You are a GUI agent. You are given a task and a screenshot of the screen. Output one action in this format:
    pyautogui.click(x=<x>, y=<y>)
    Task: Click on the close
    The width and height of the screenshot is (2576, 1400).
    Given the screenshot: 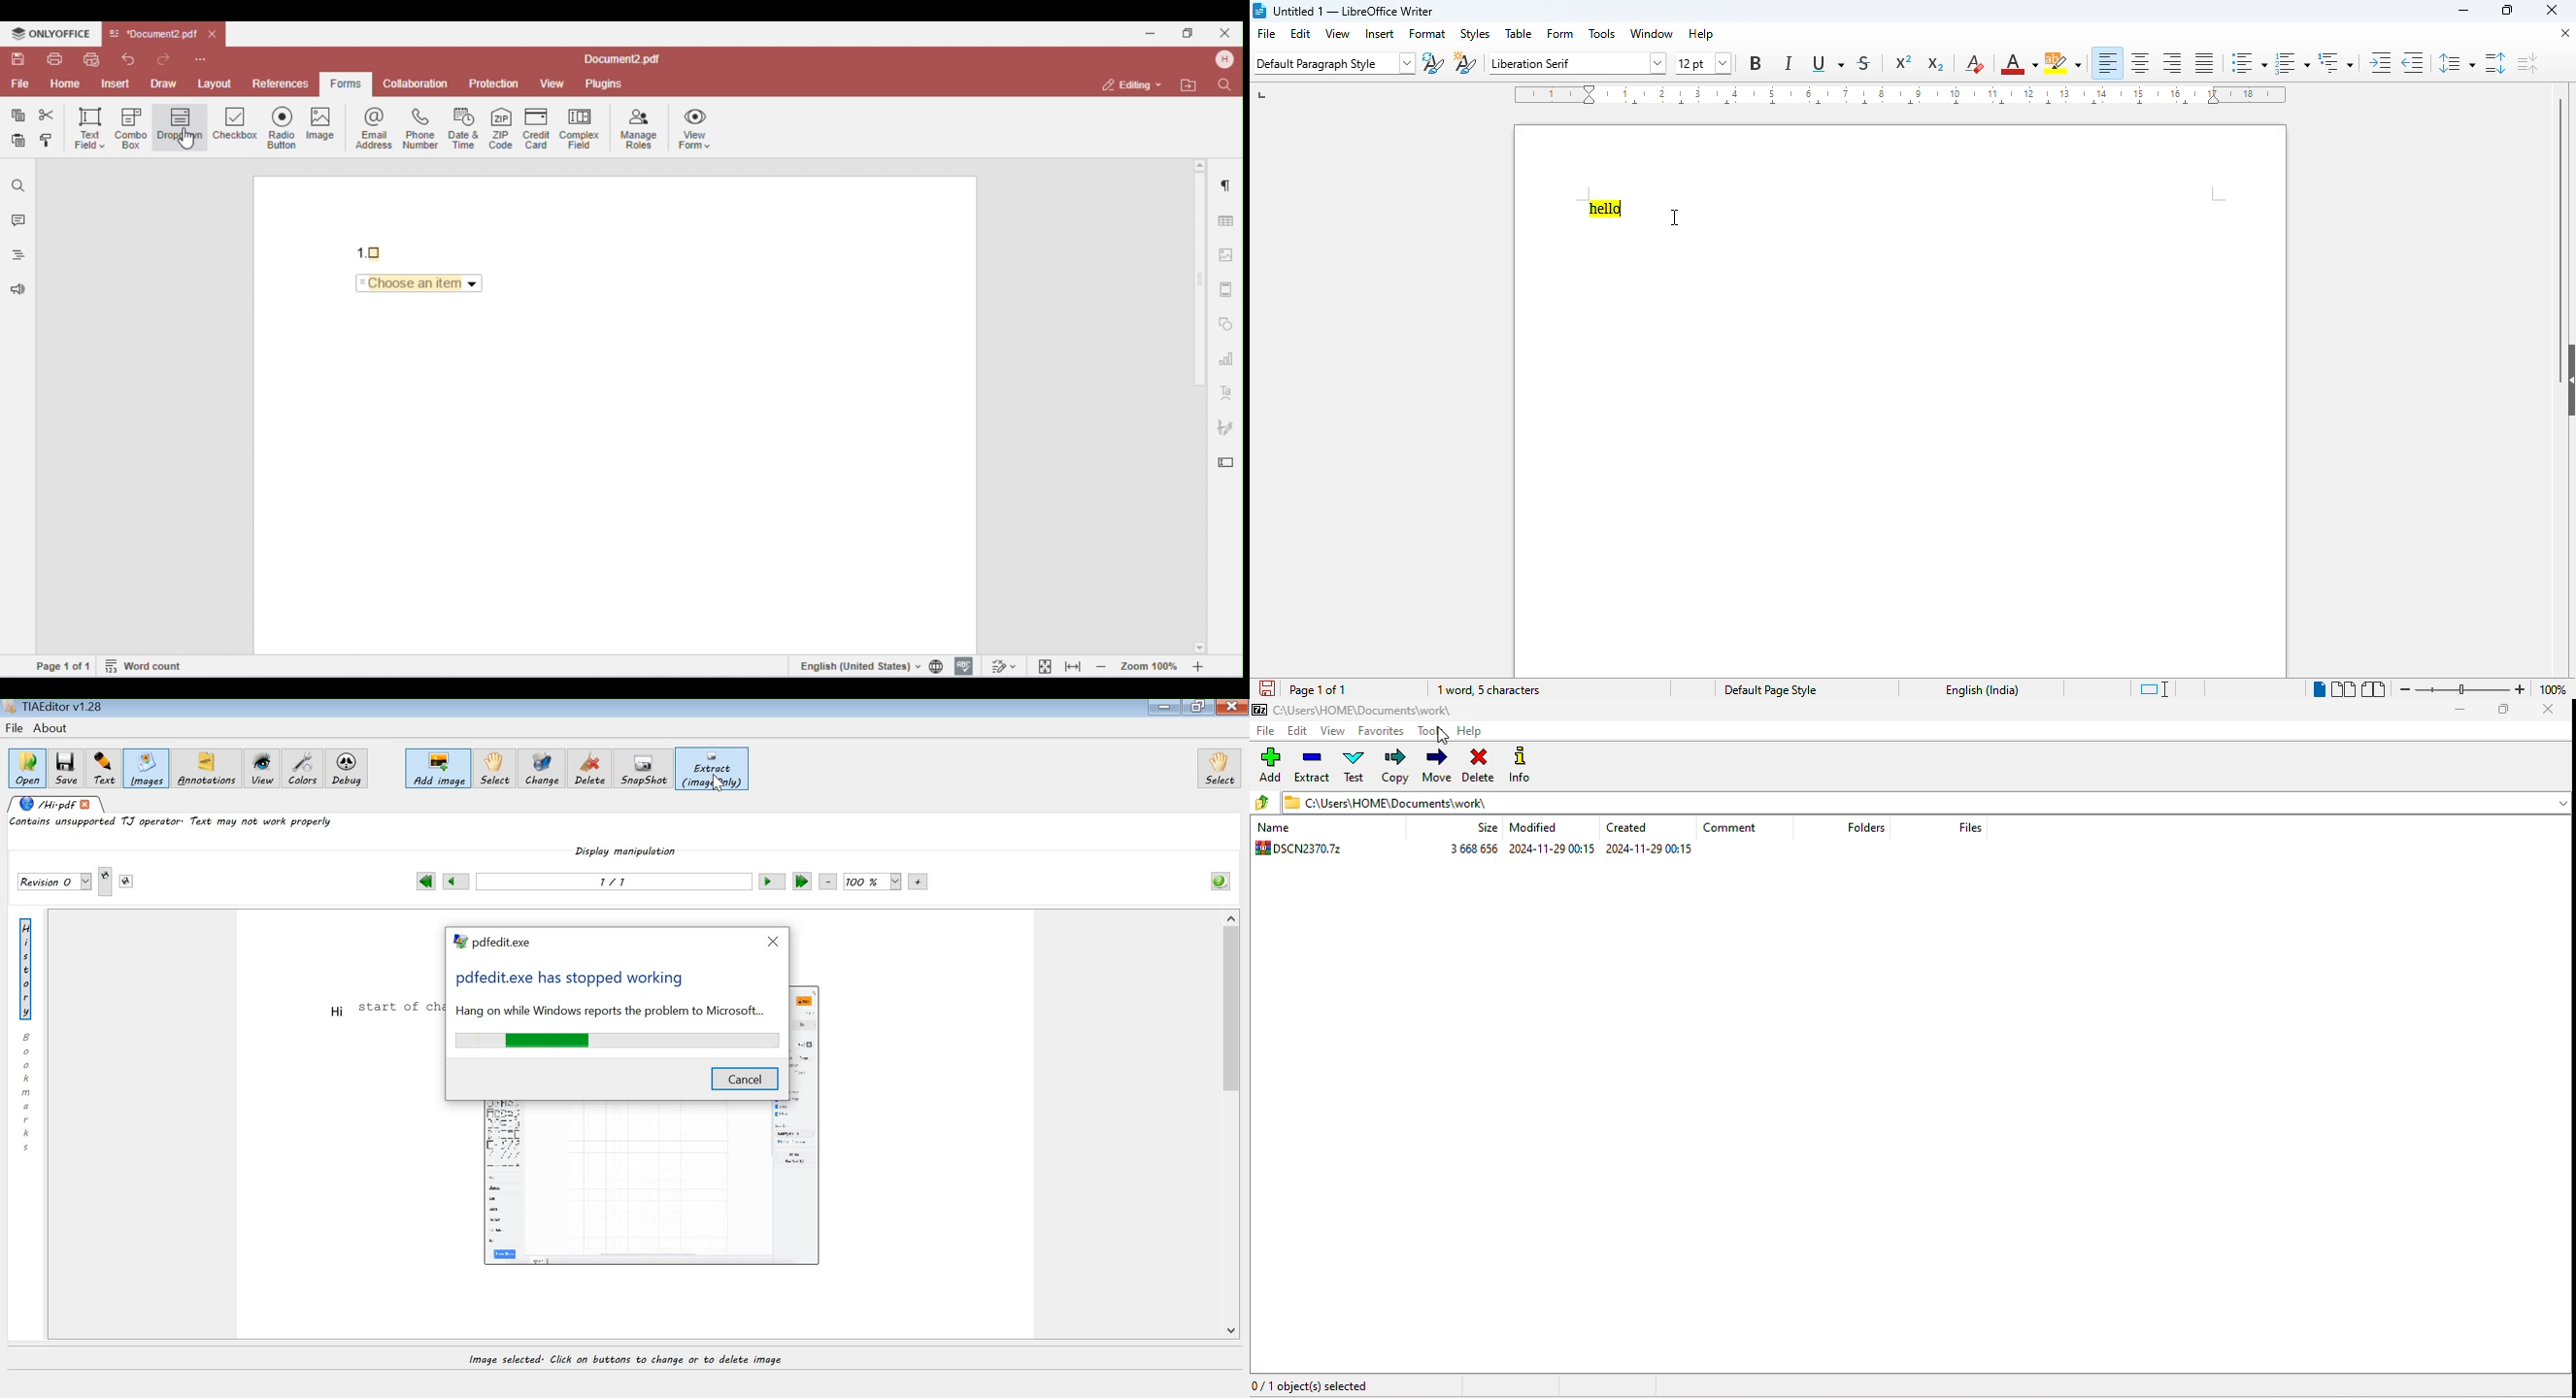 What is the action you would take?
    pyautogui.click(x=2553, y=9)
    